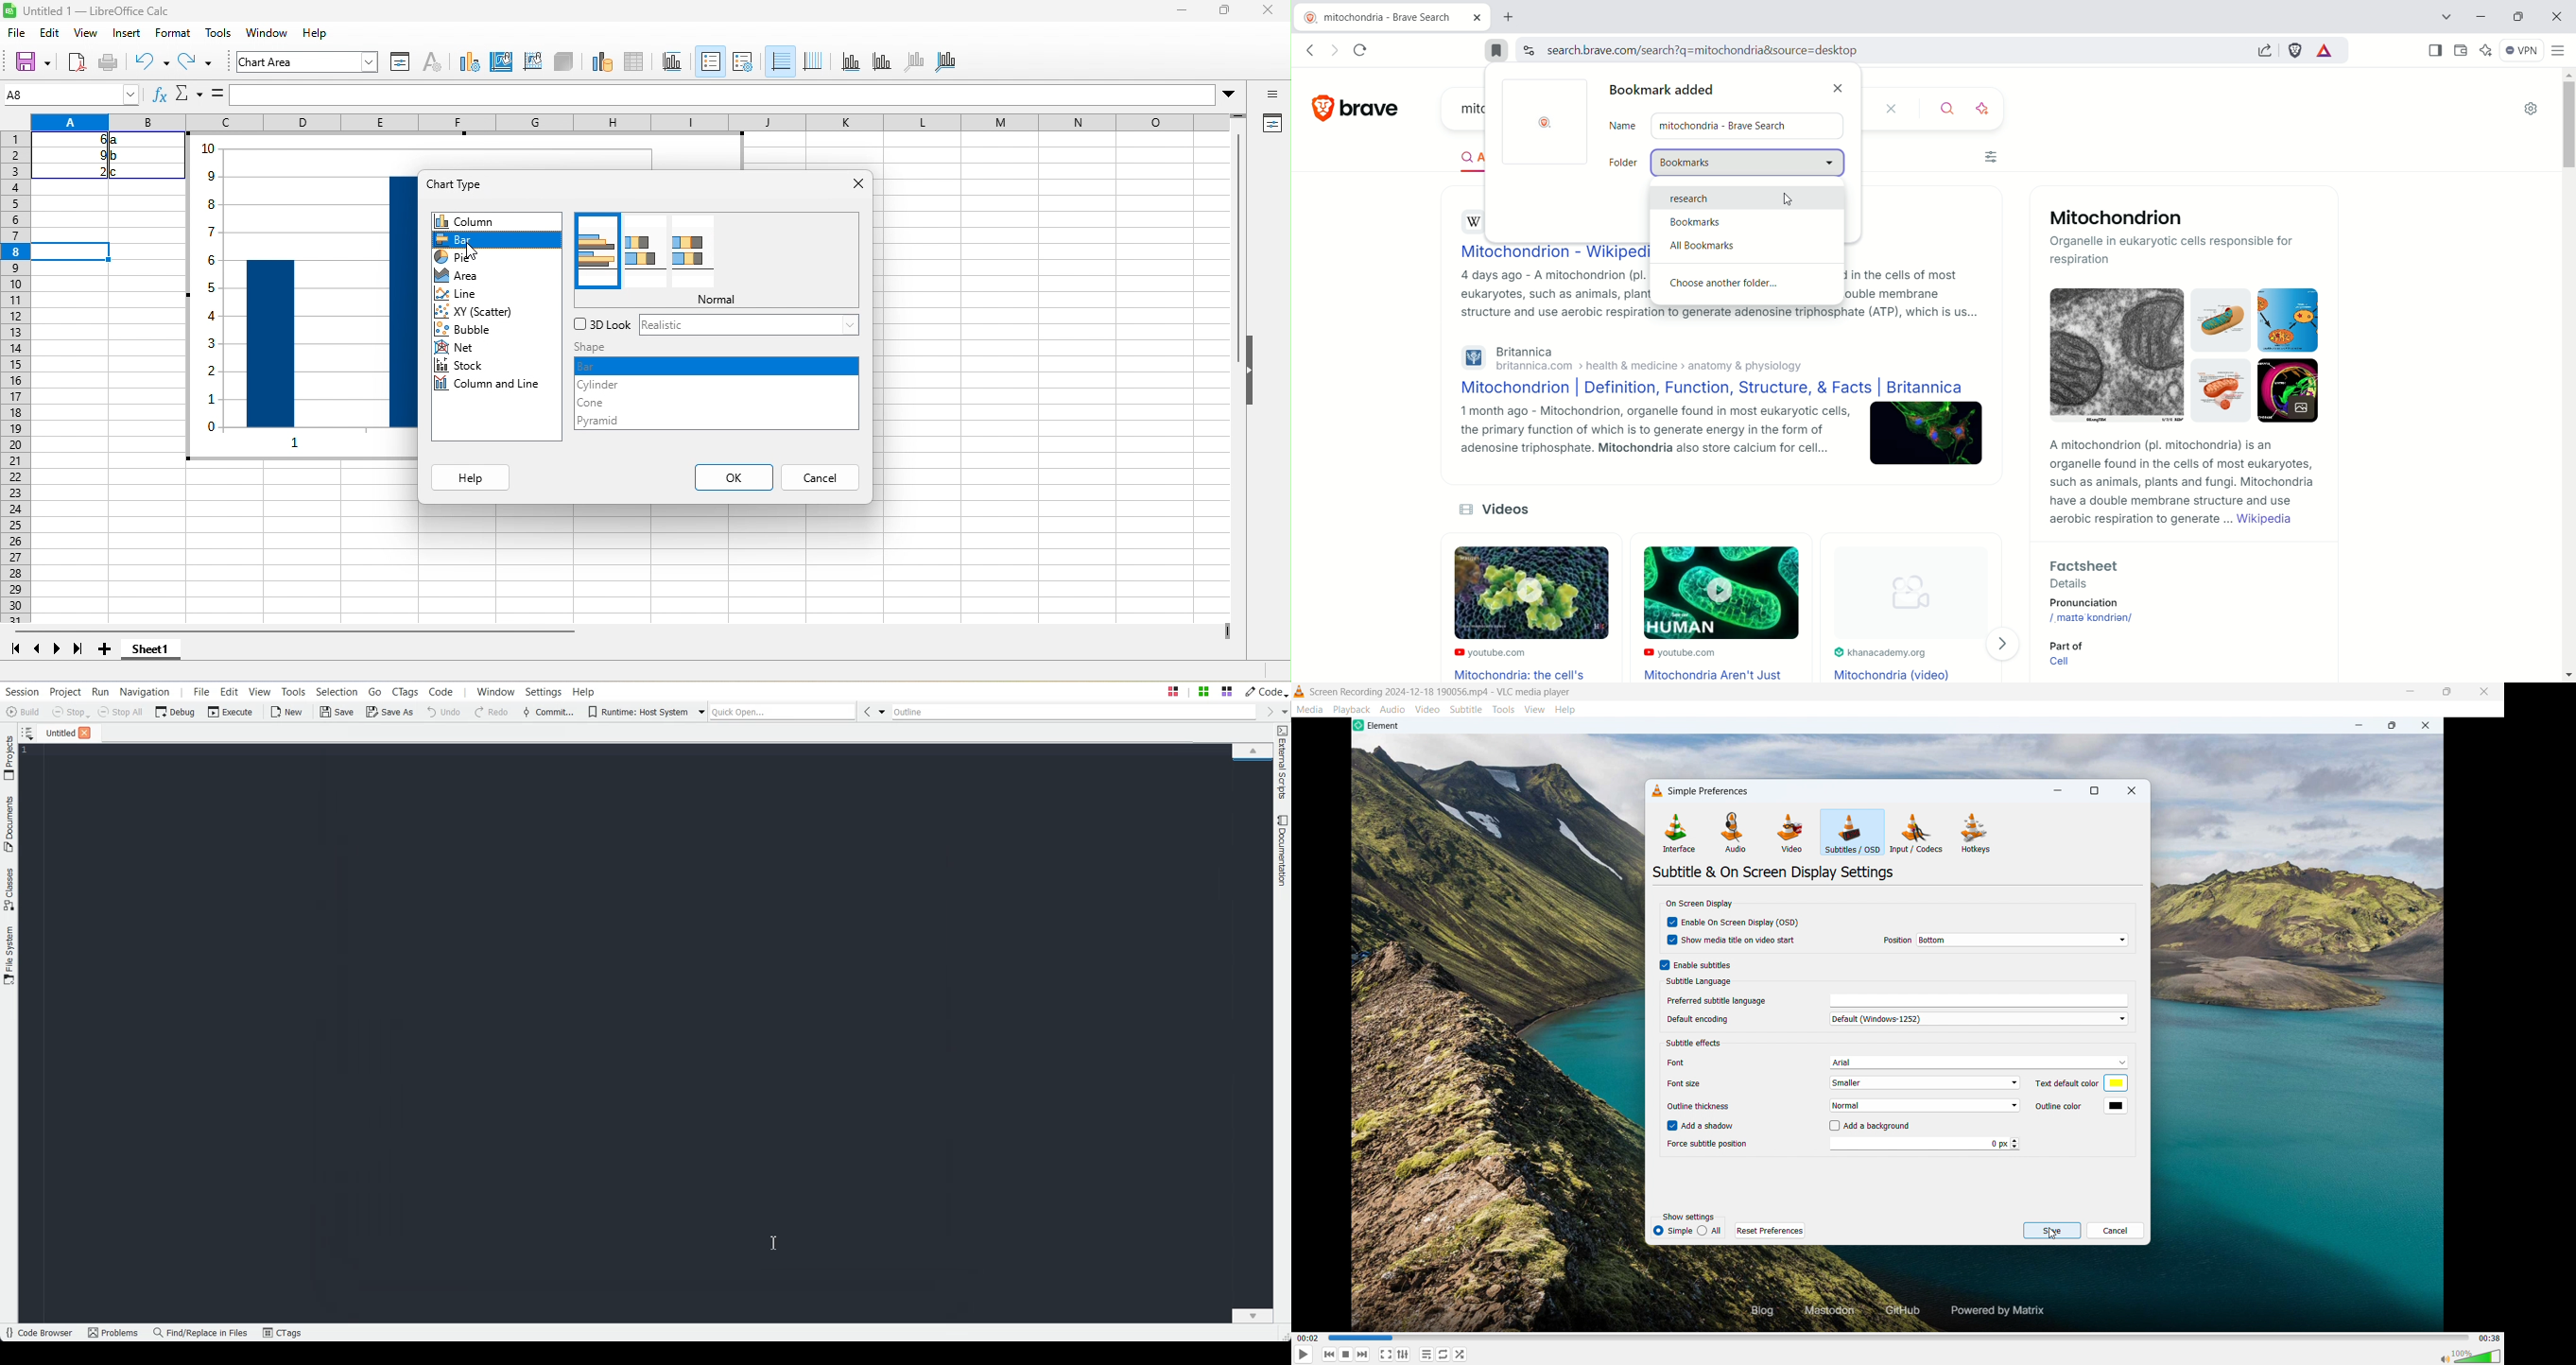 This screenshot has width=2576, height=1372. I want to click on next sheet, so click(56, 650).